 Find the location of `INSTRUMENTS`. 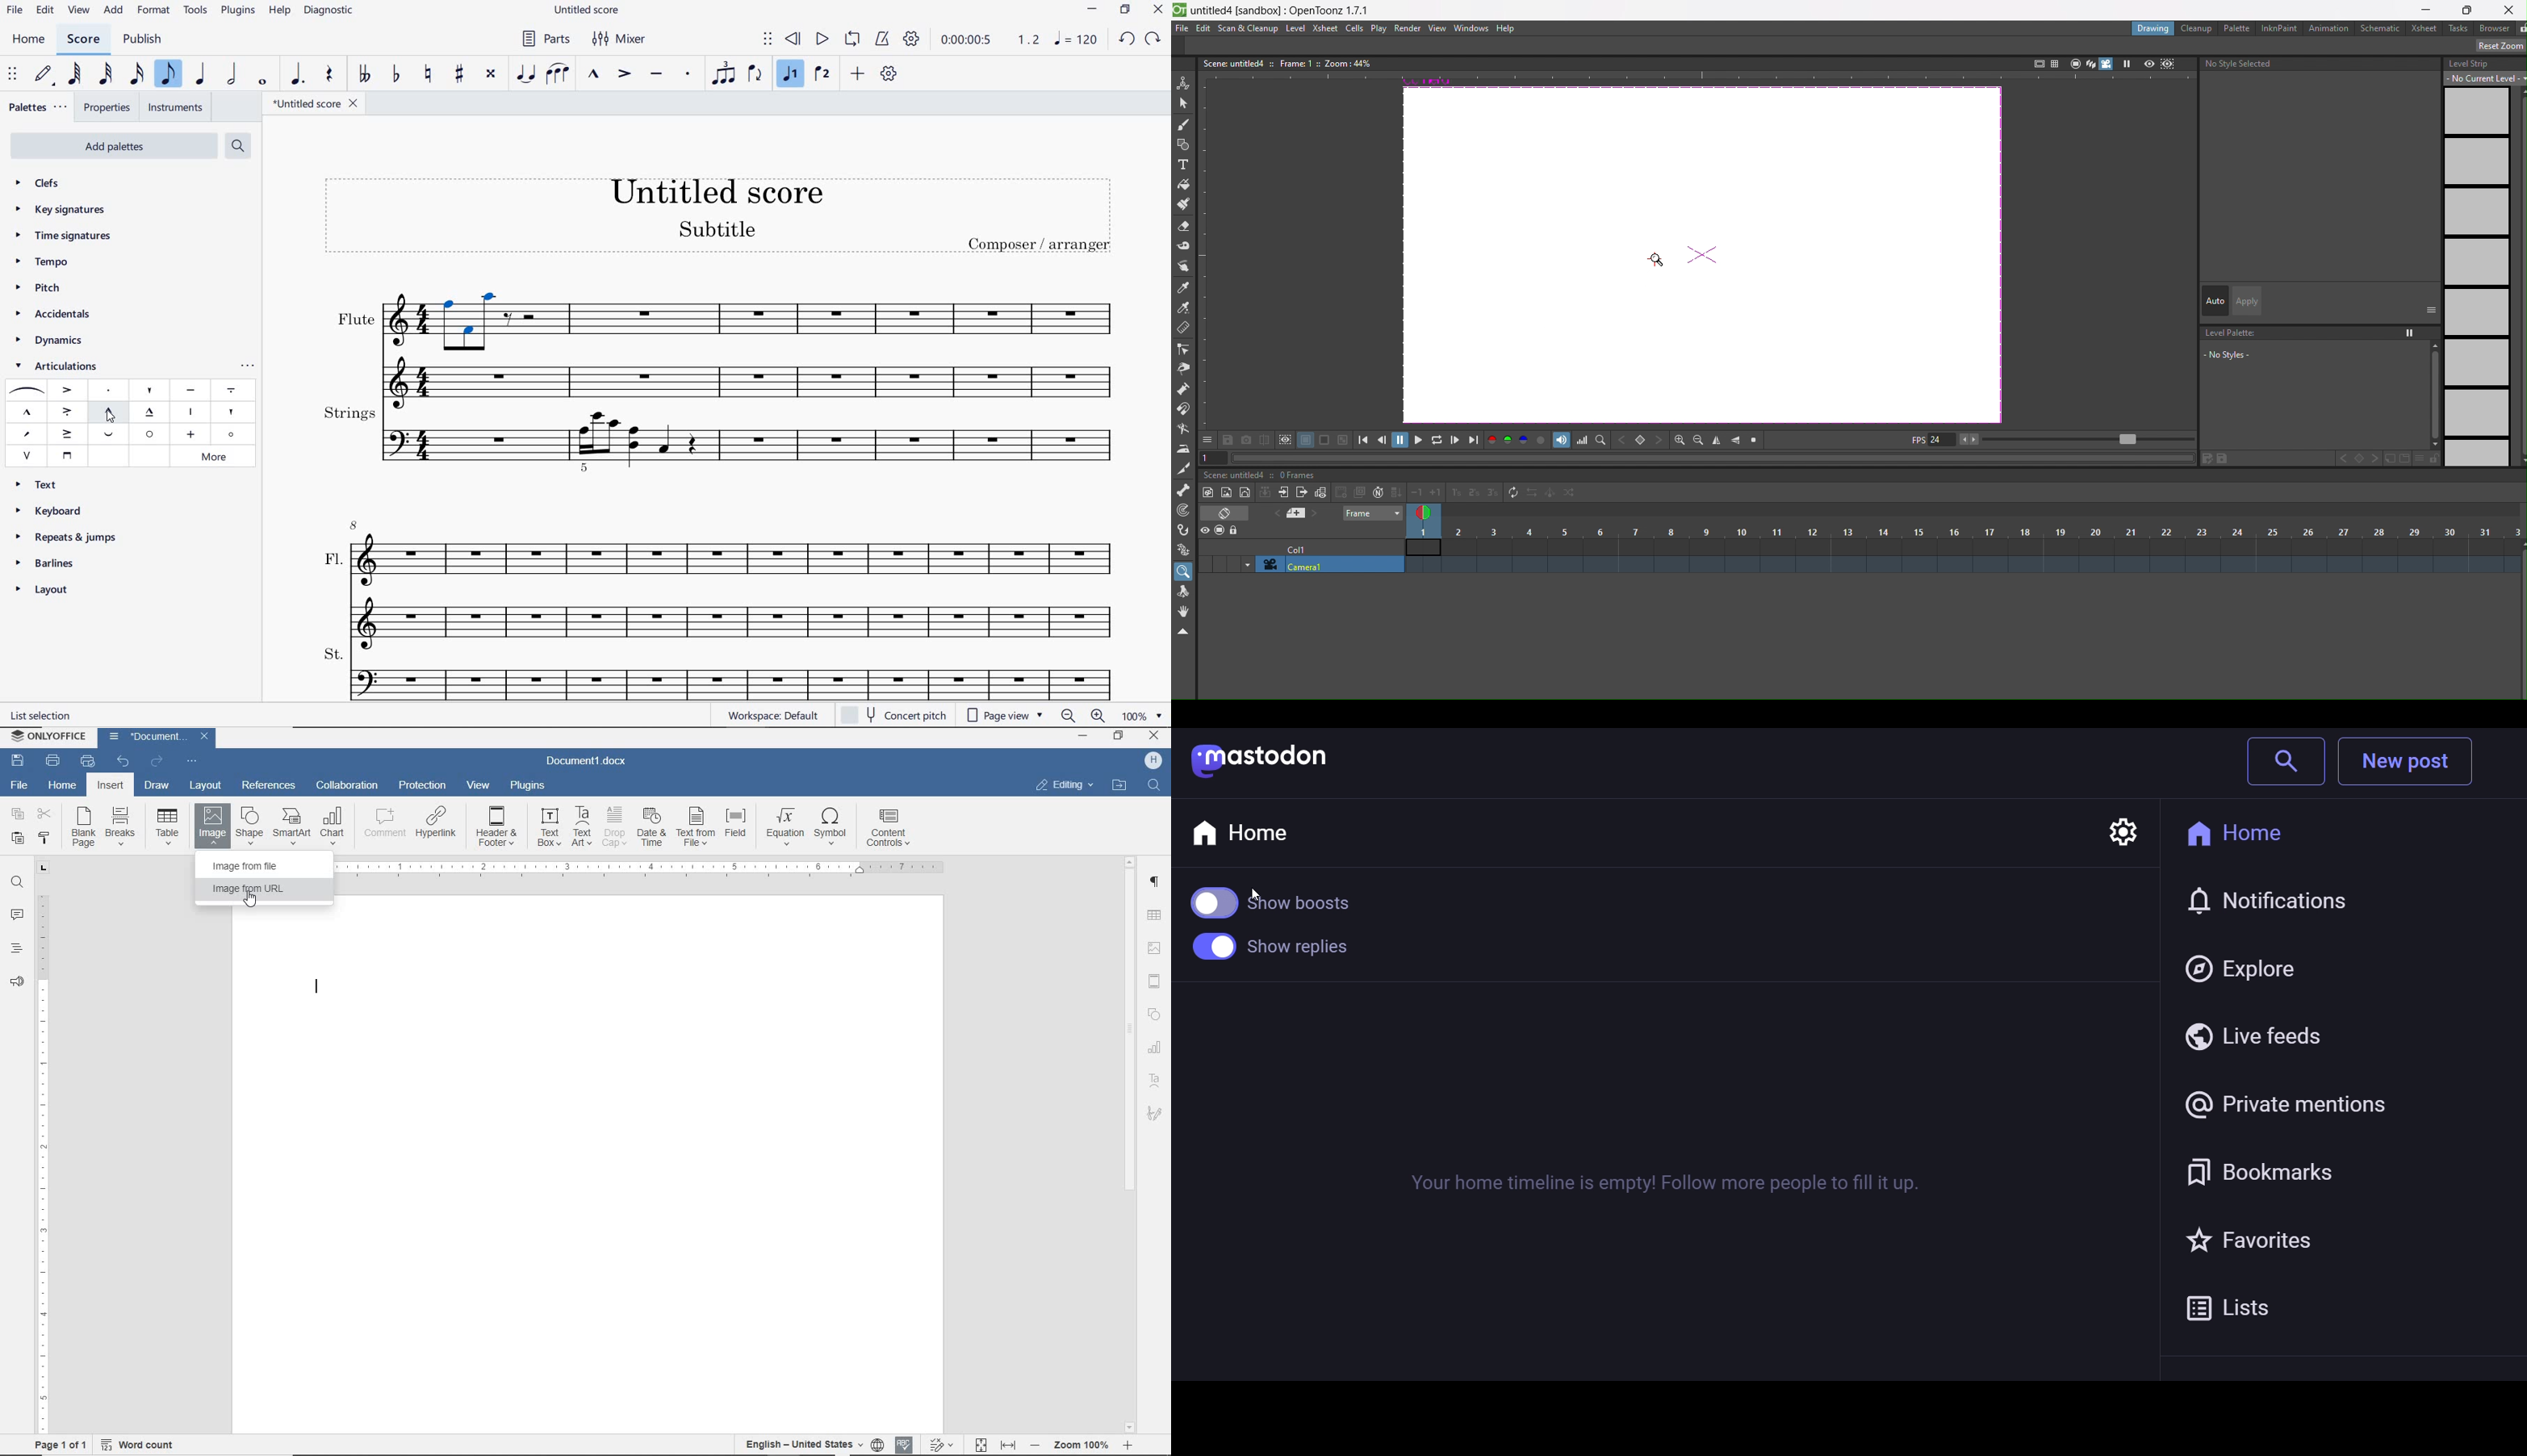

INSTRUMENTS is located at coordinates (176, 107).